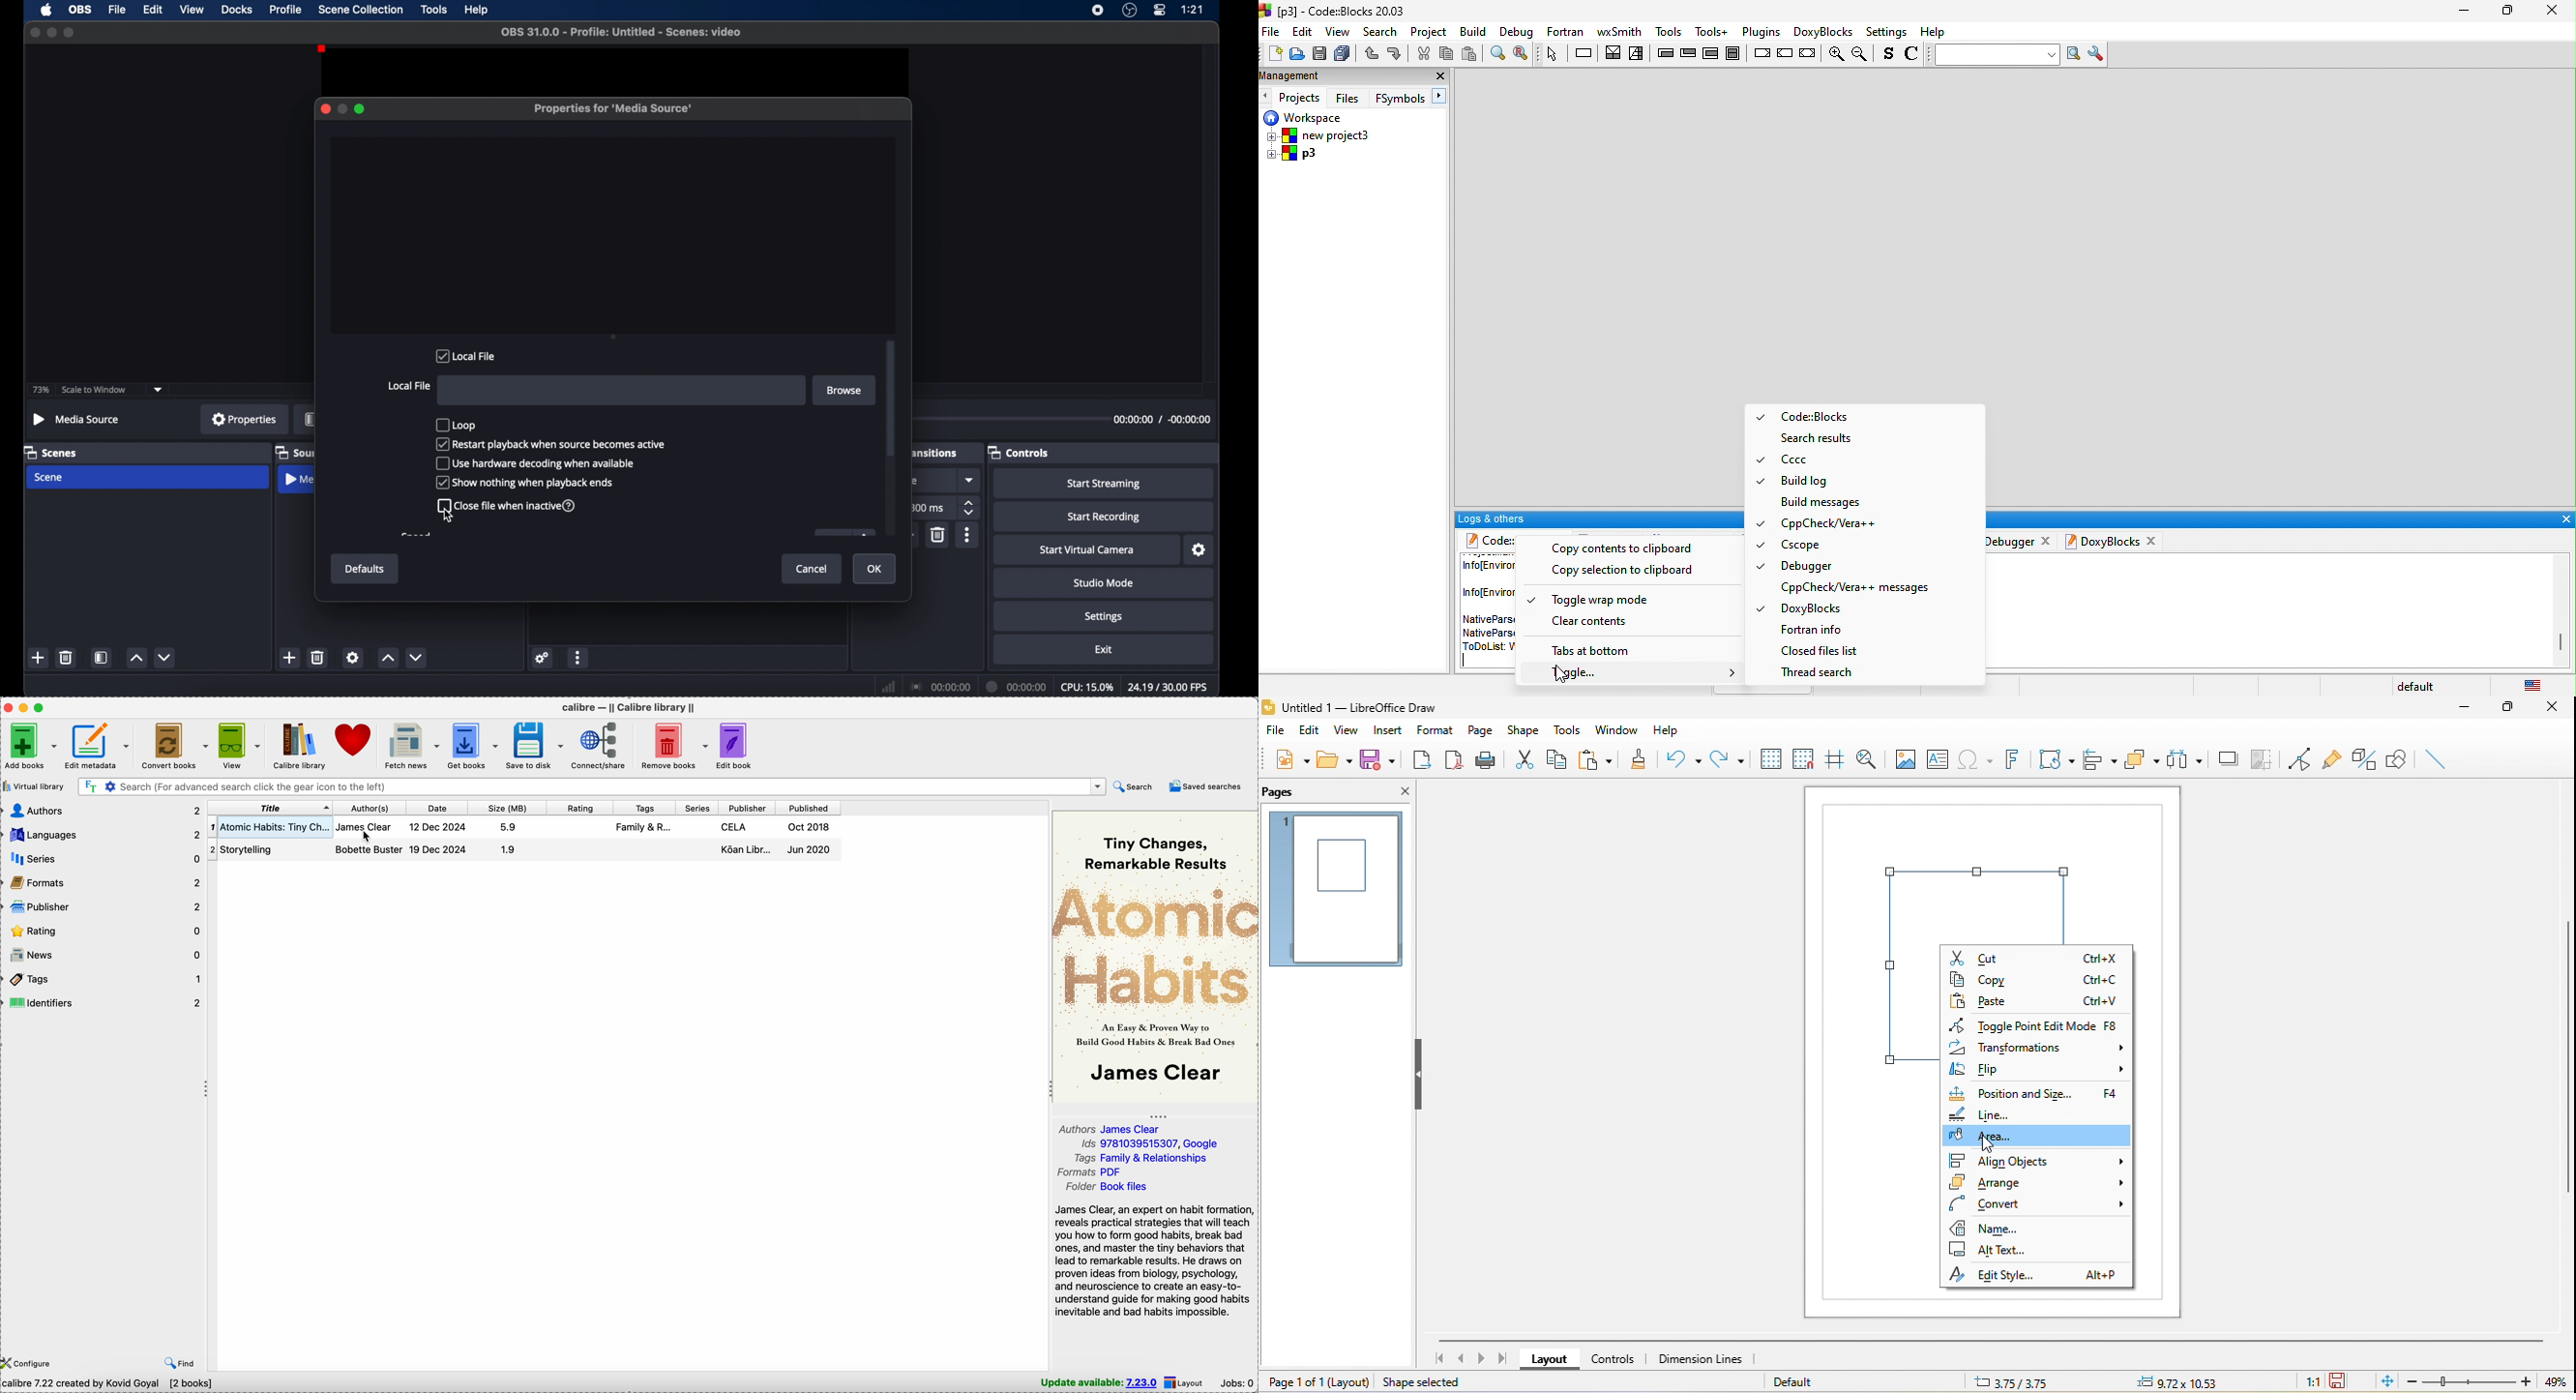 Image resolution: width=2576 pixels, height=1400 pixels. I want to click on p3, so click(1293, 155).